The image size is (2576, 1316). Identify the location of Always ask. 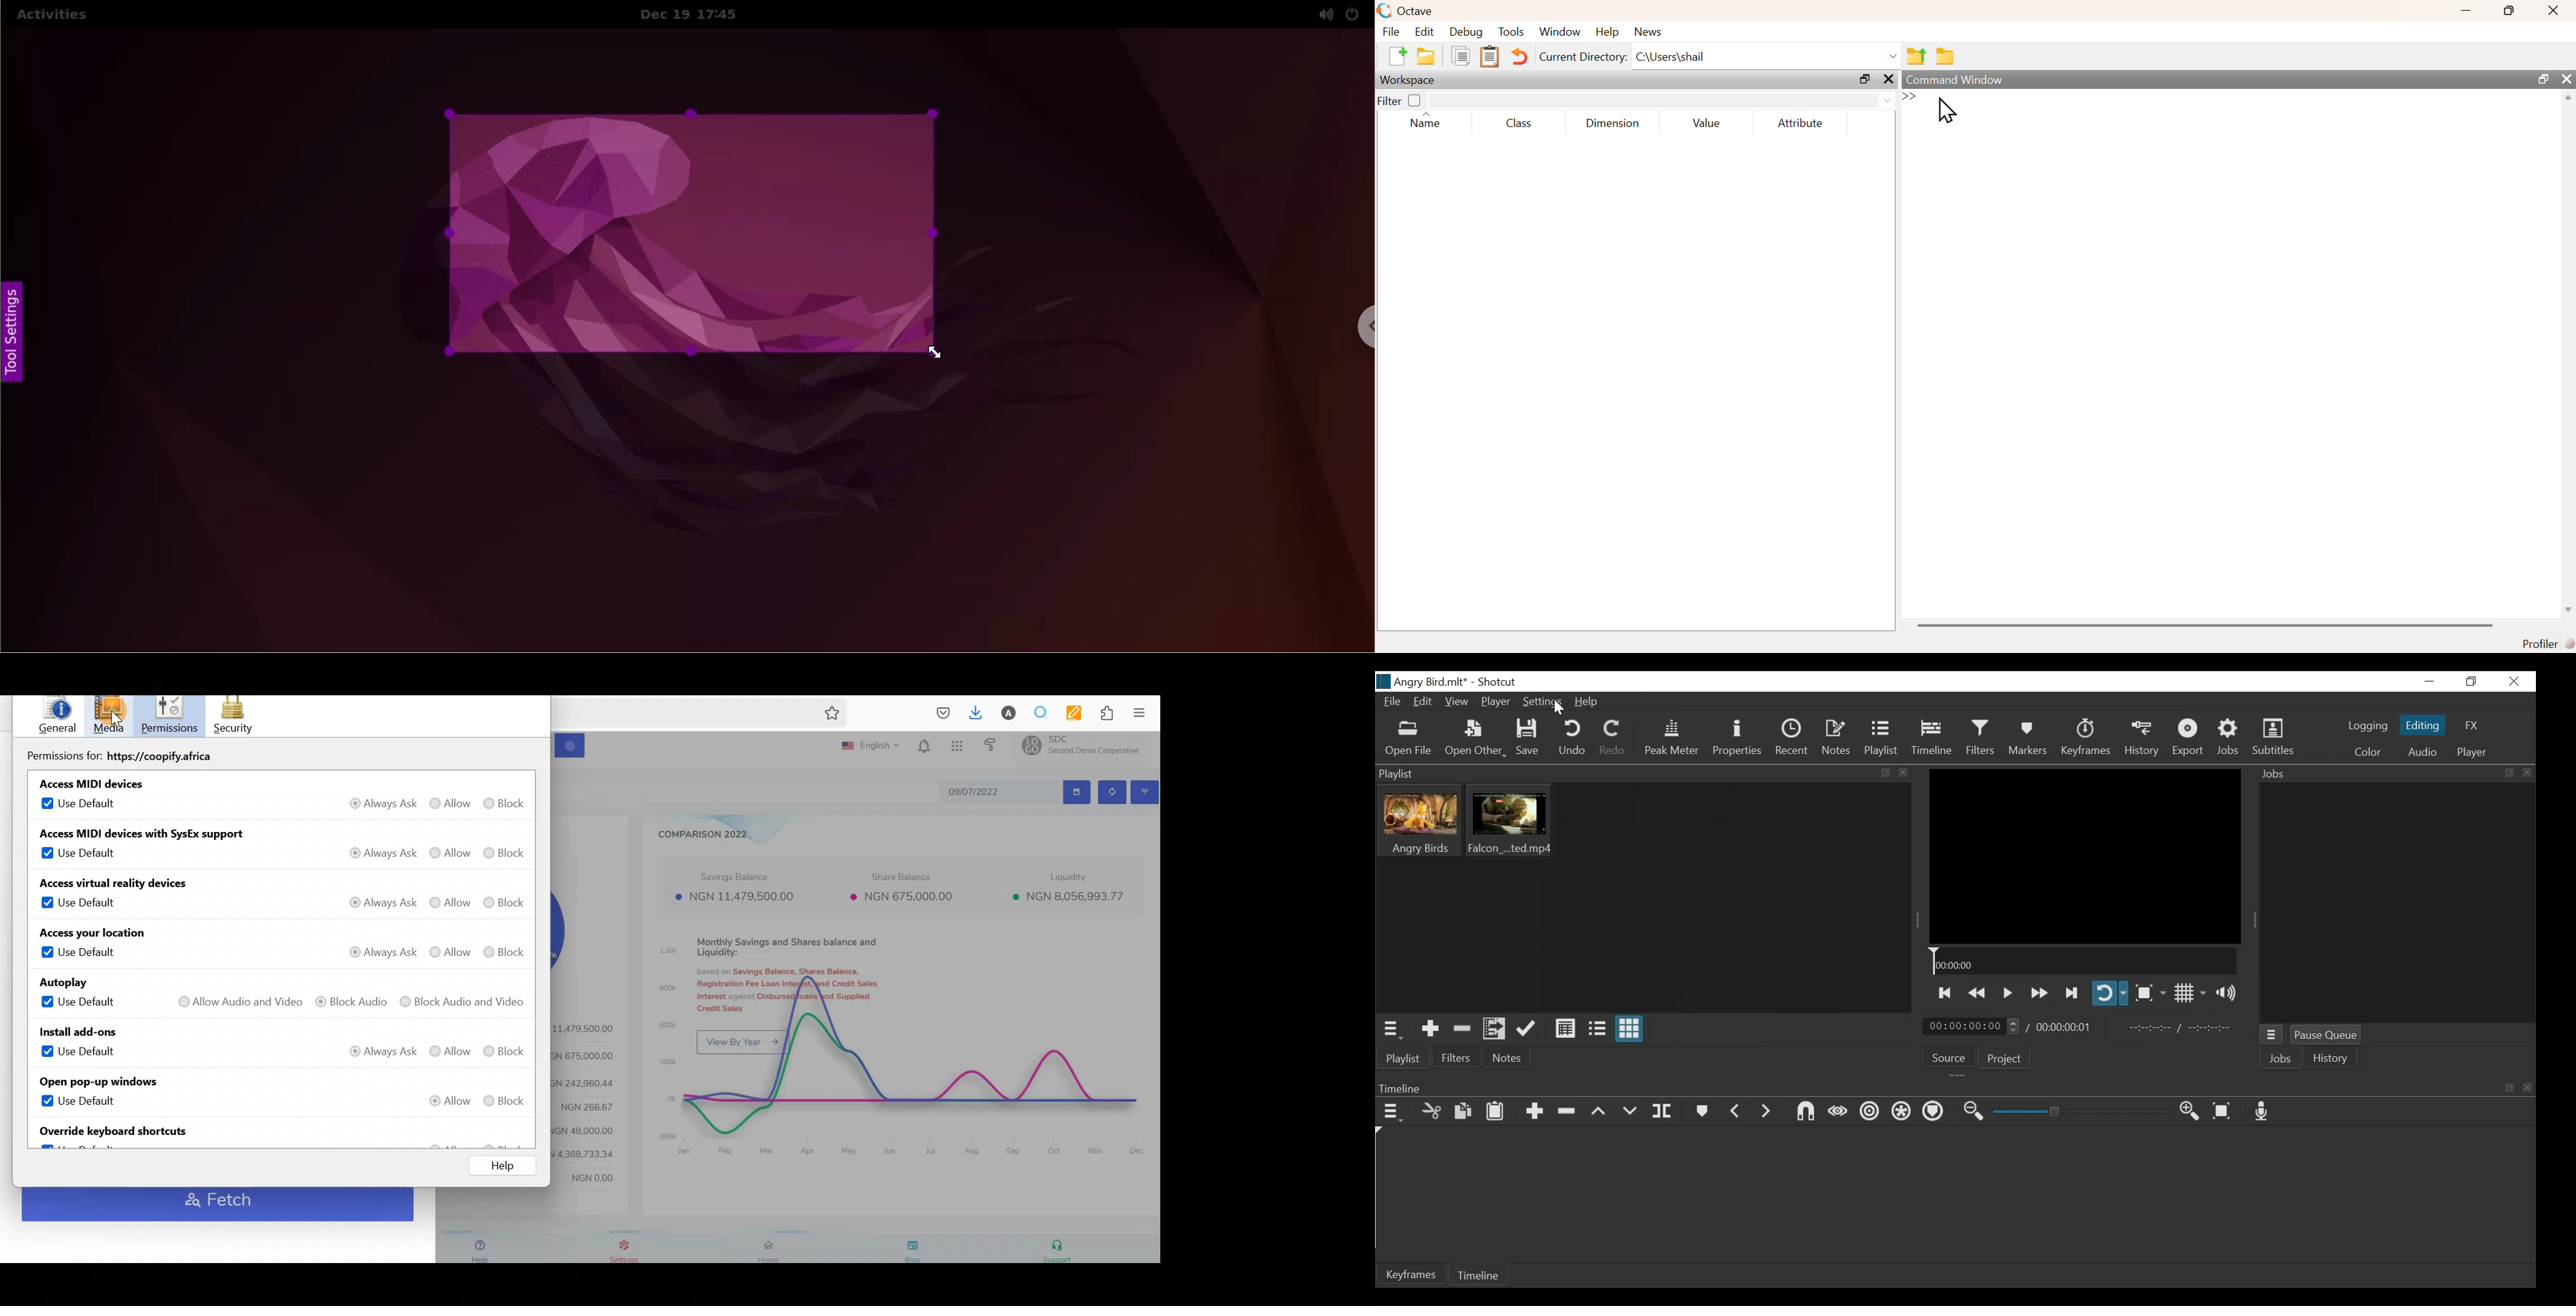
(379, 854).